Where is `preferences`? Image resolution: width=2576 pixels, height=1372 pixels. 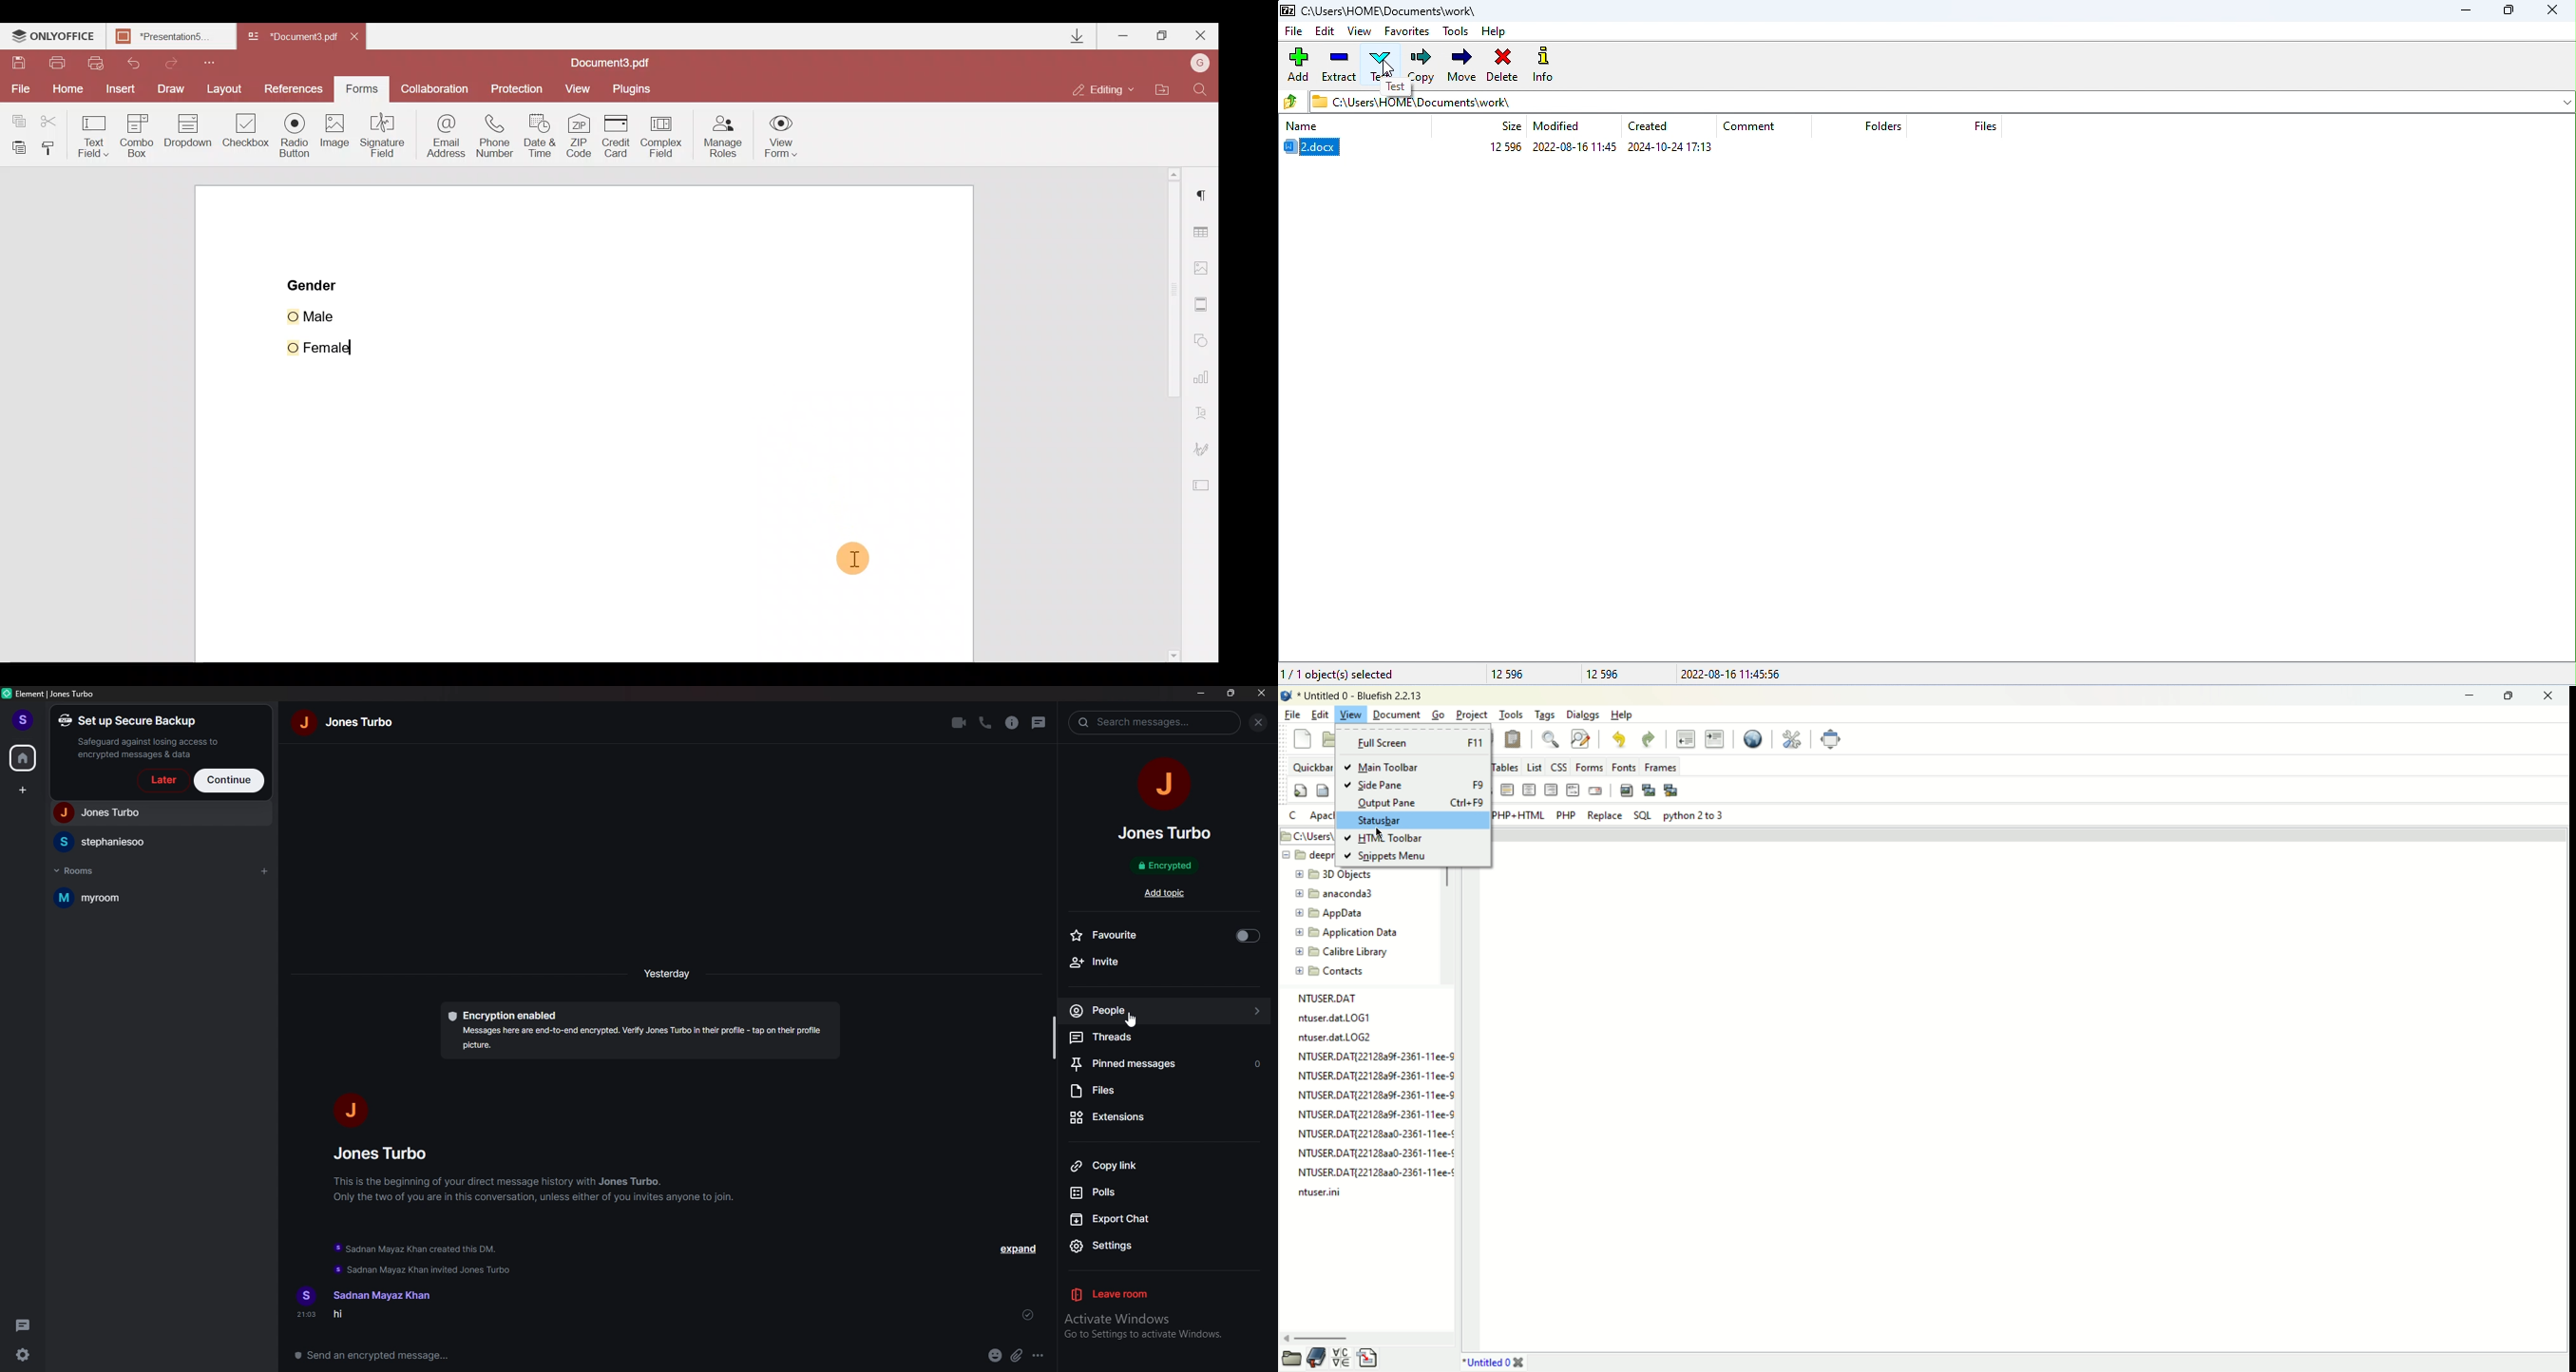
preferences is located at coordinates (1791, 739).